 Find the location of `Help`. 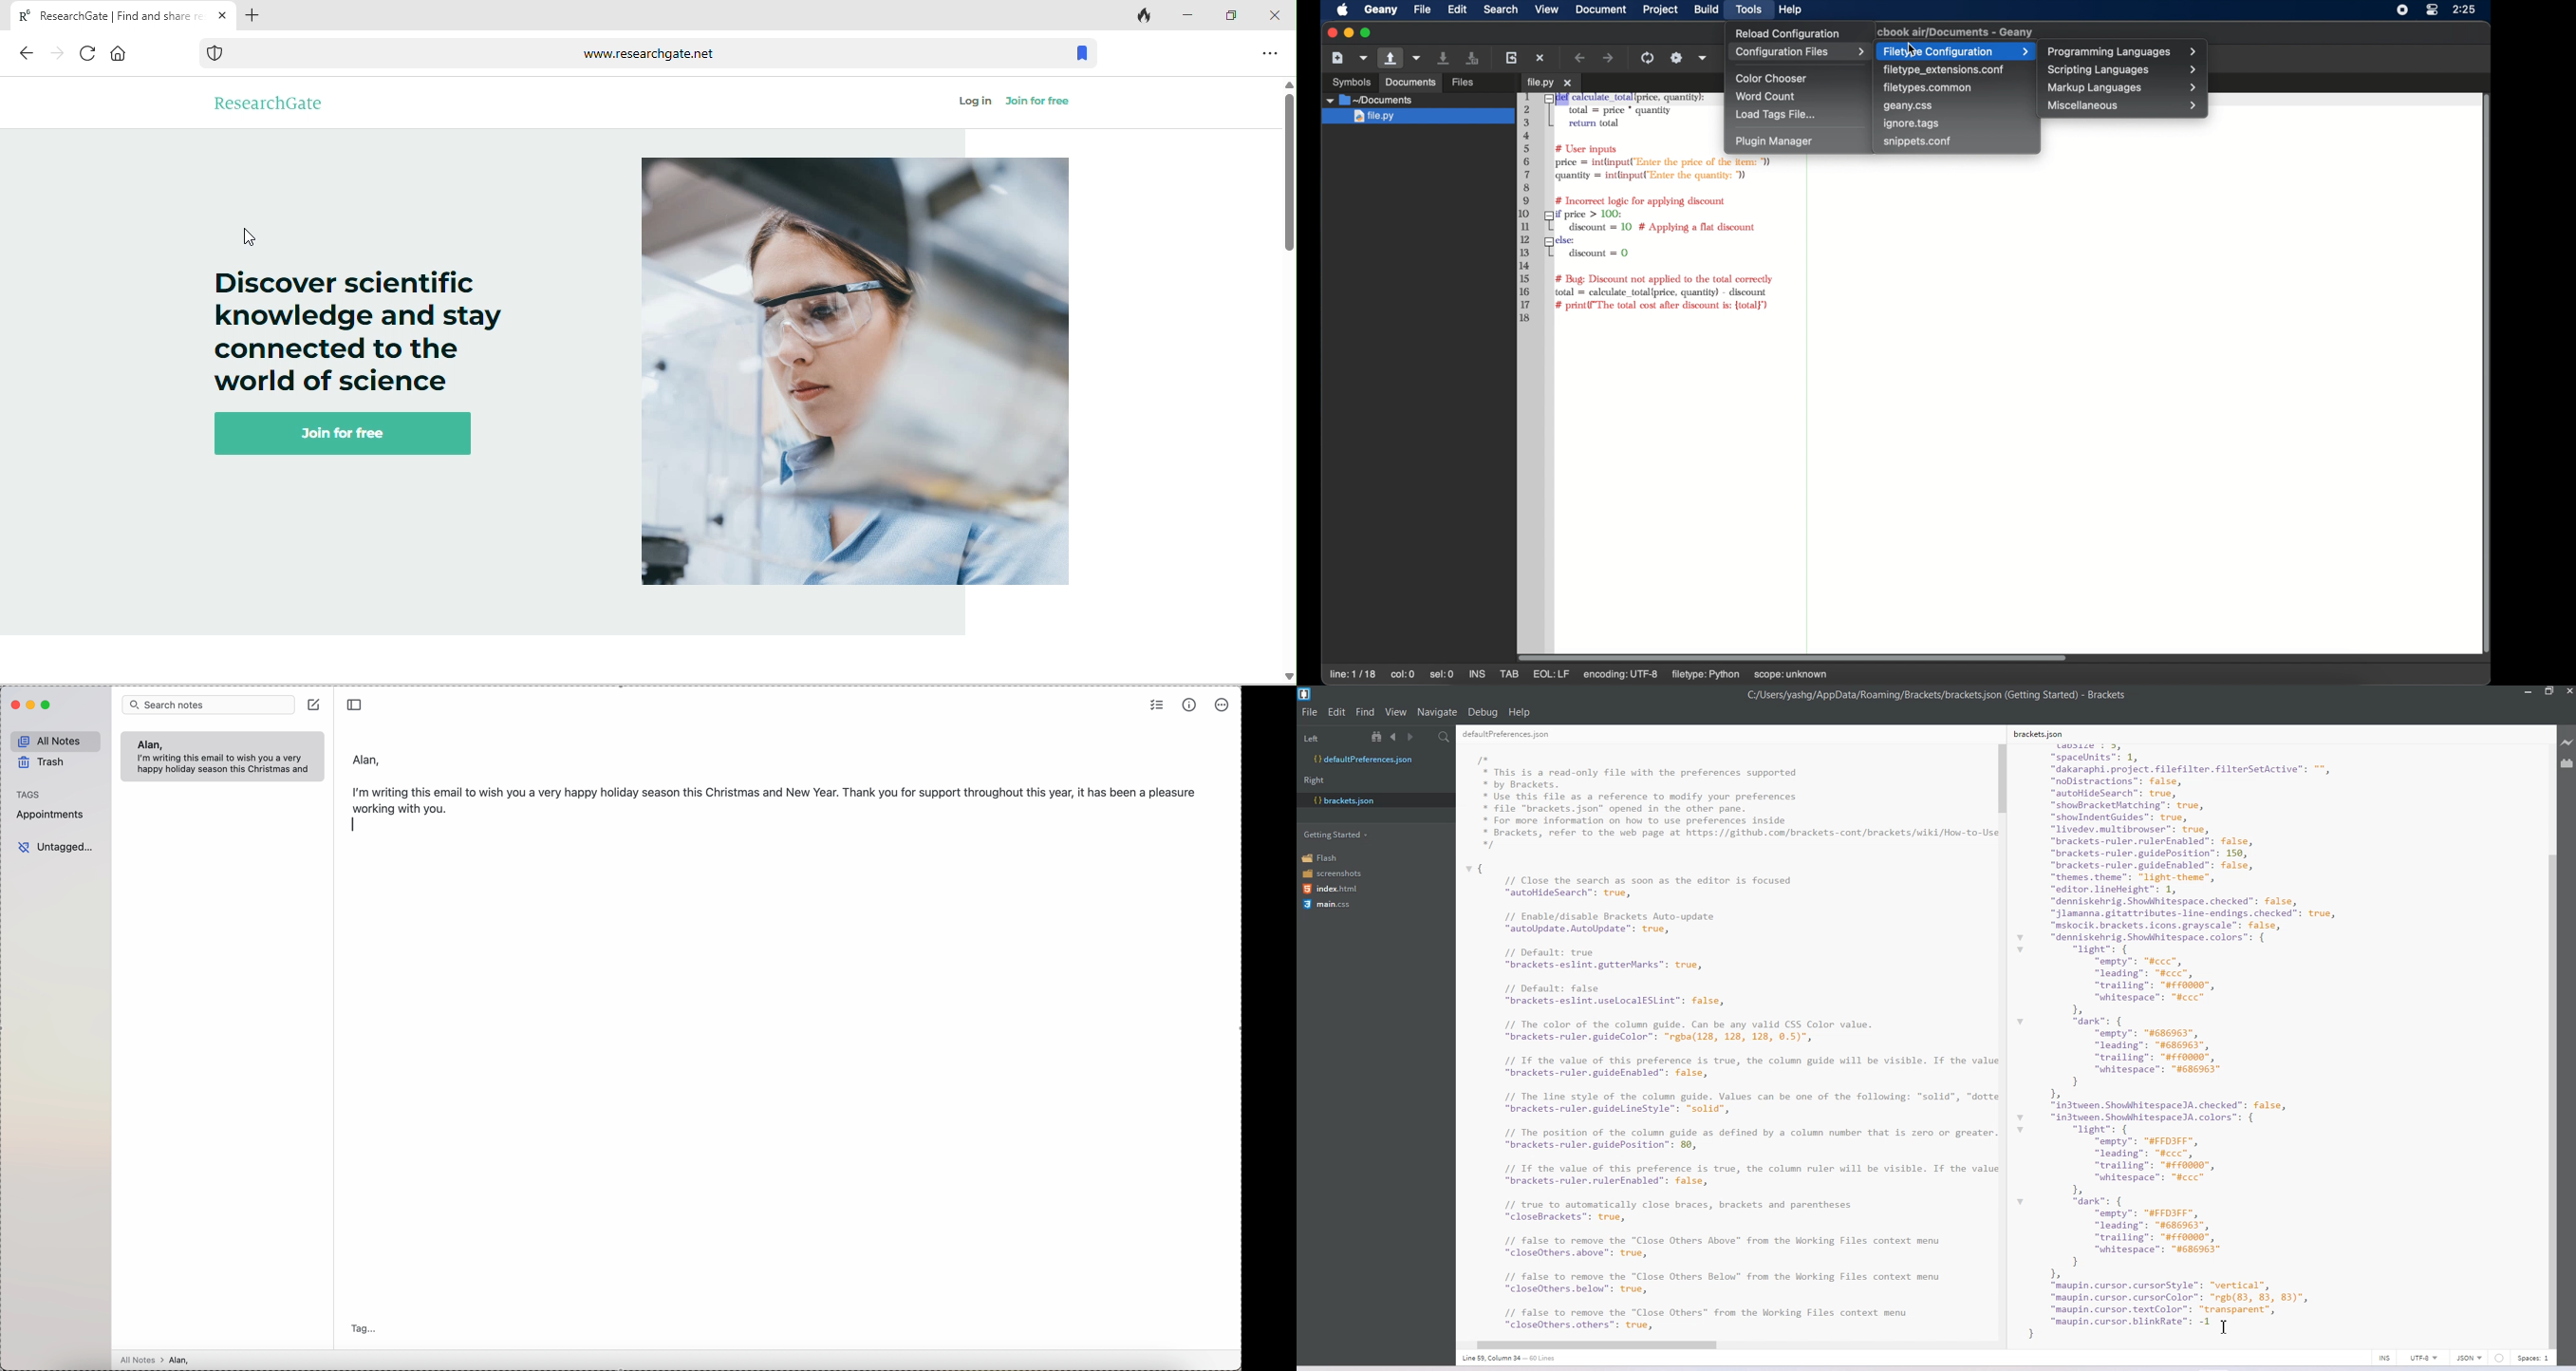

Help is located at coordinates (1525, 710).